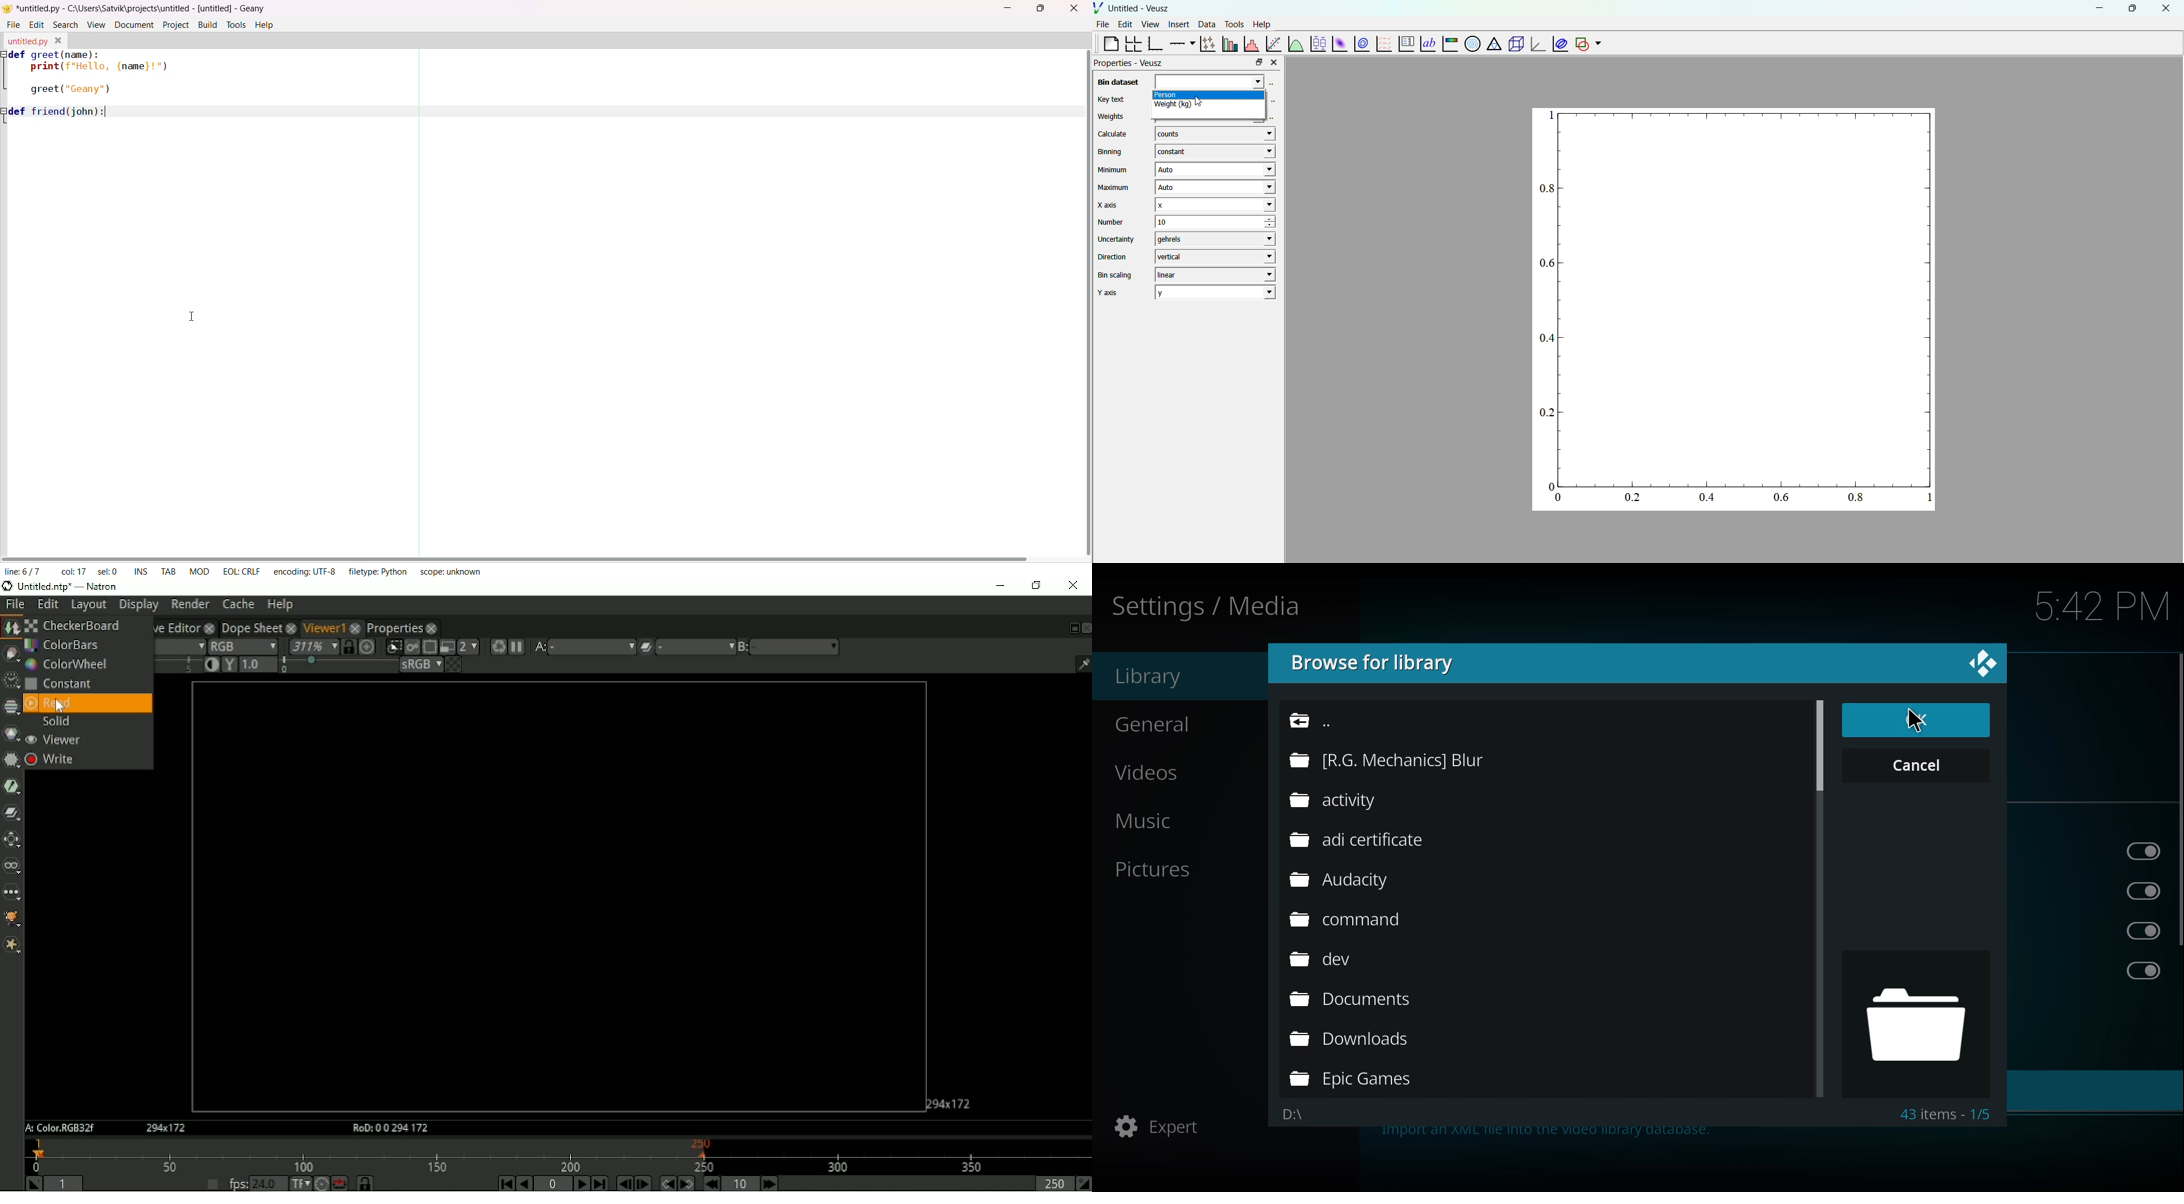 The image size is (2184, 1204). What do you see at coordinates (1161, 1129) in the screenshot?
I see `expert` at bounding box center [1161, 1129].